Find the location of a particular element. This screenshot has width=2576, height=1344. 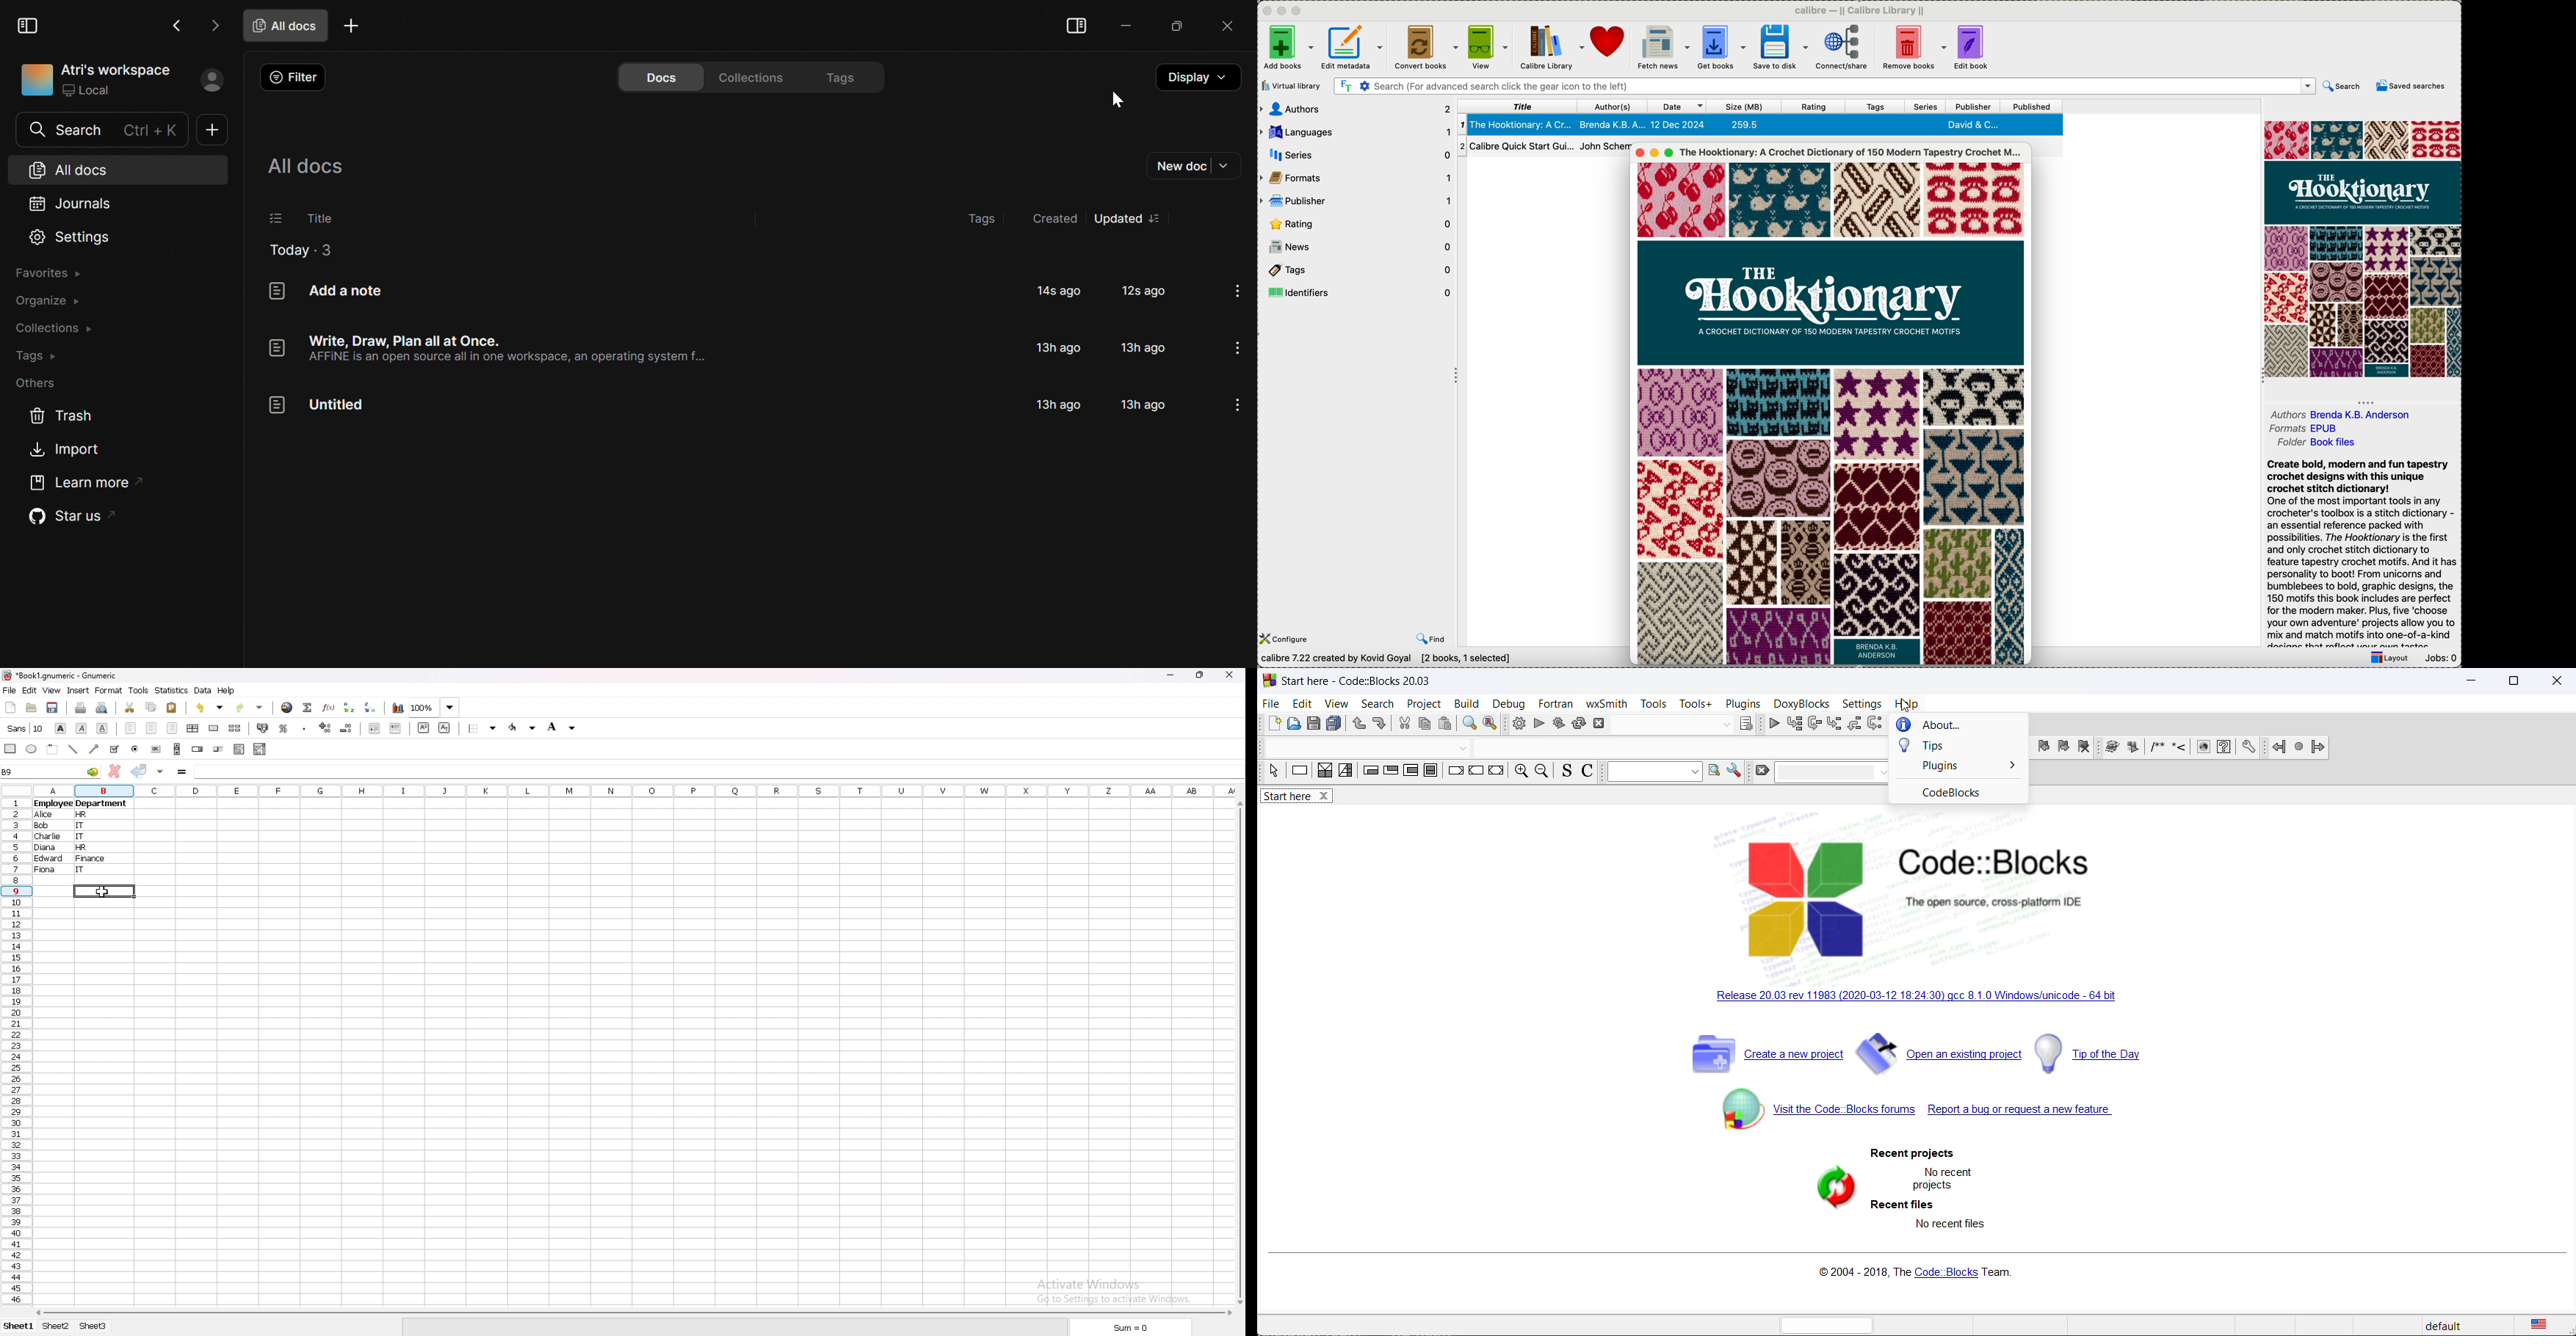

options is located at coordinates (1241, 293).